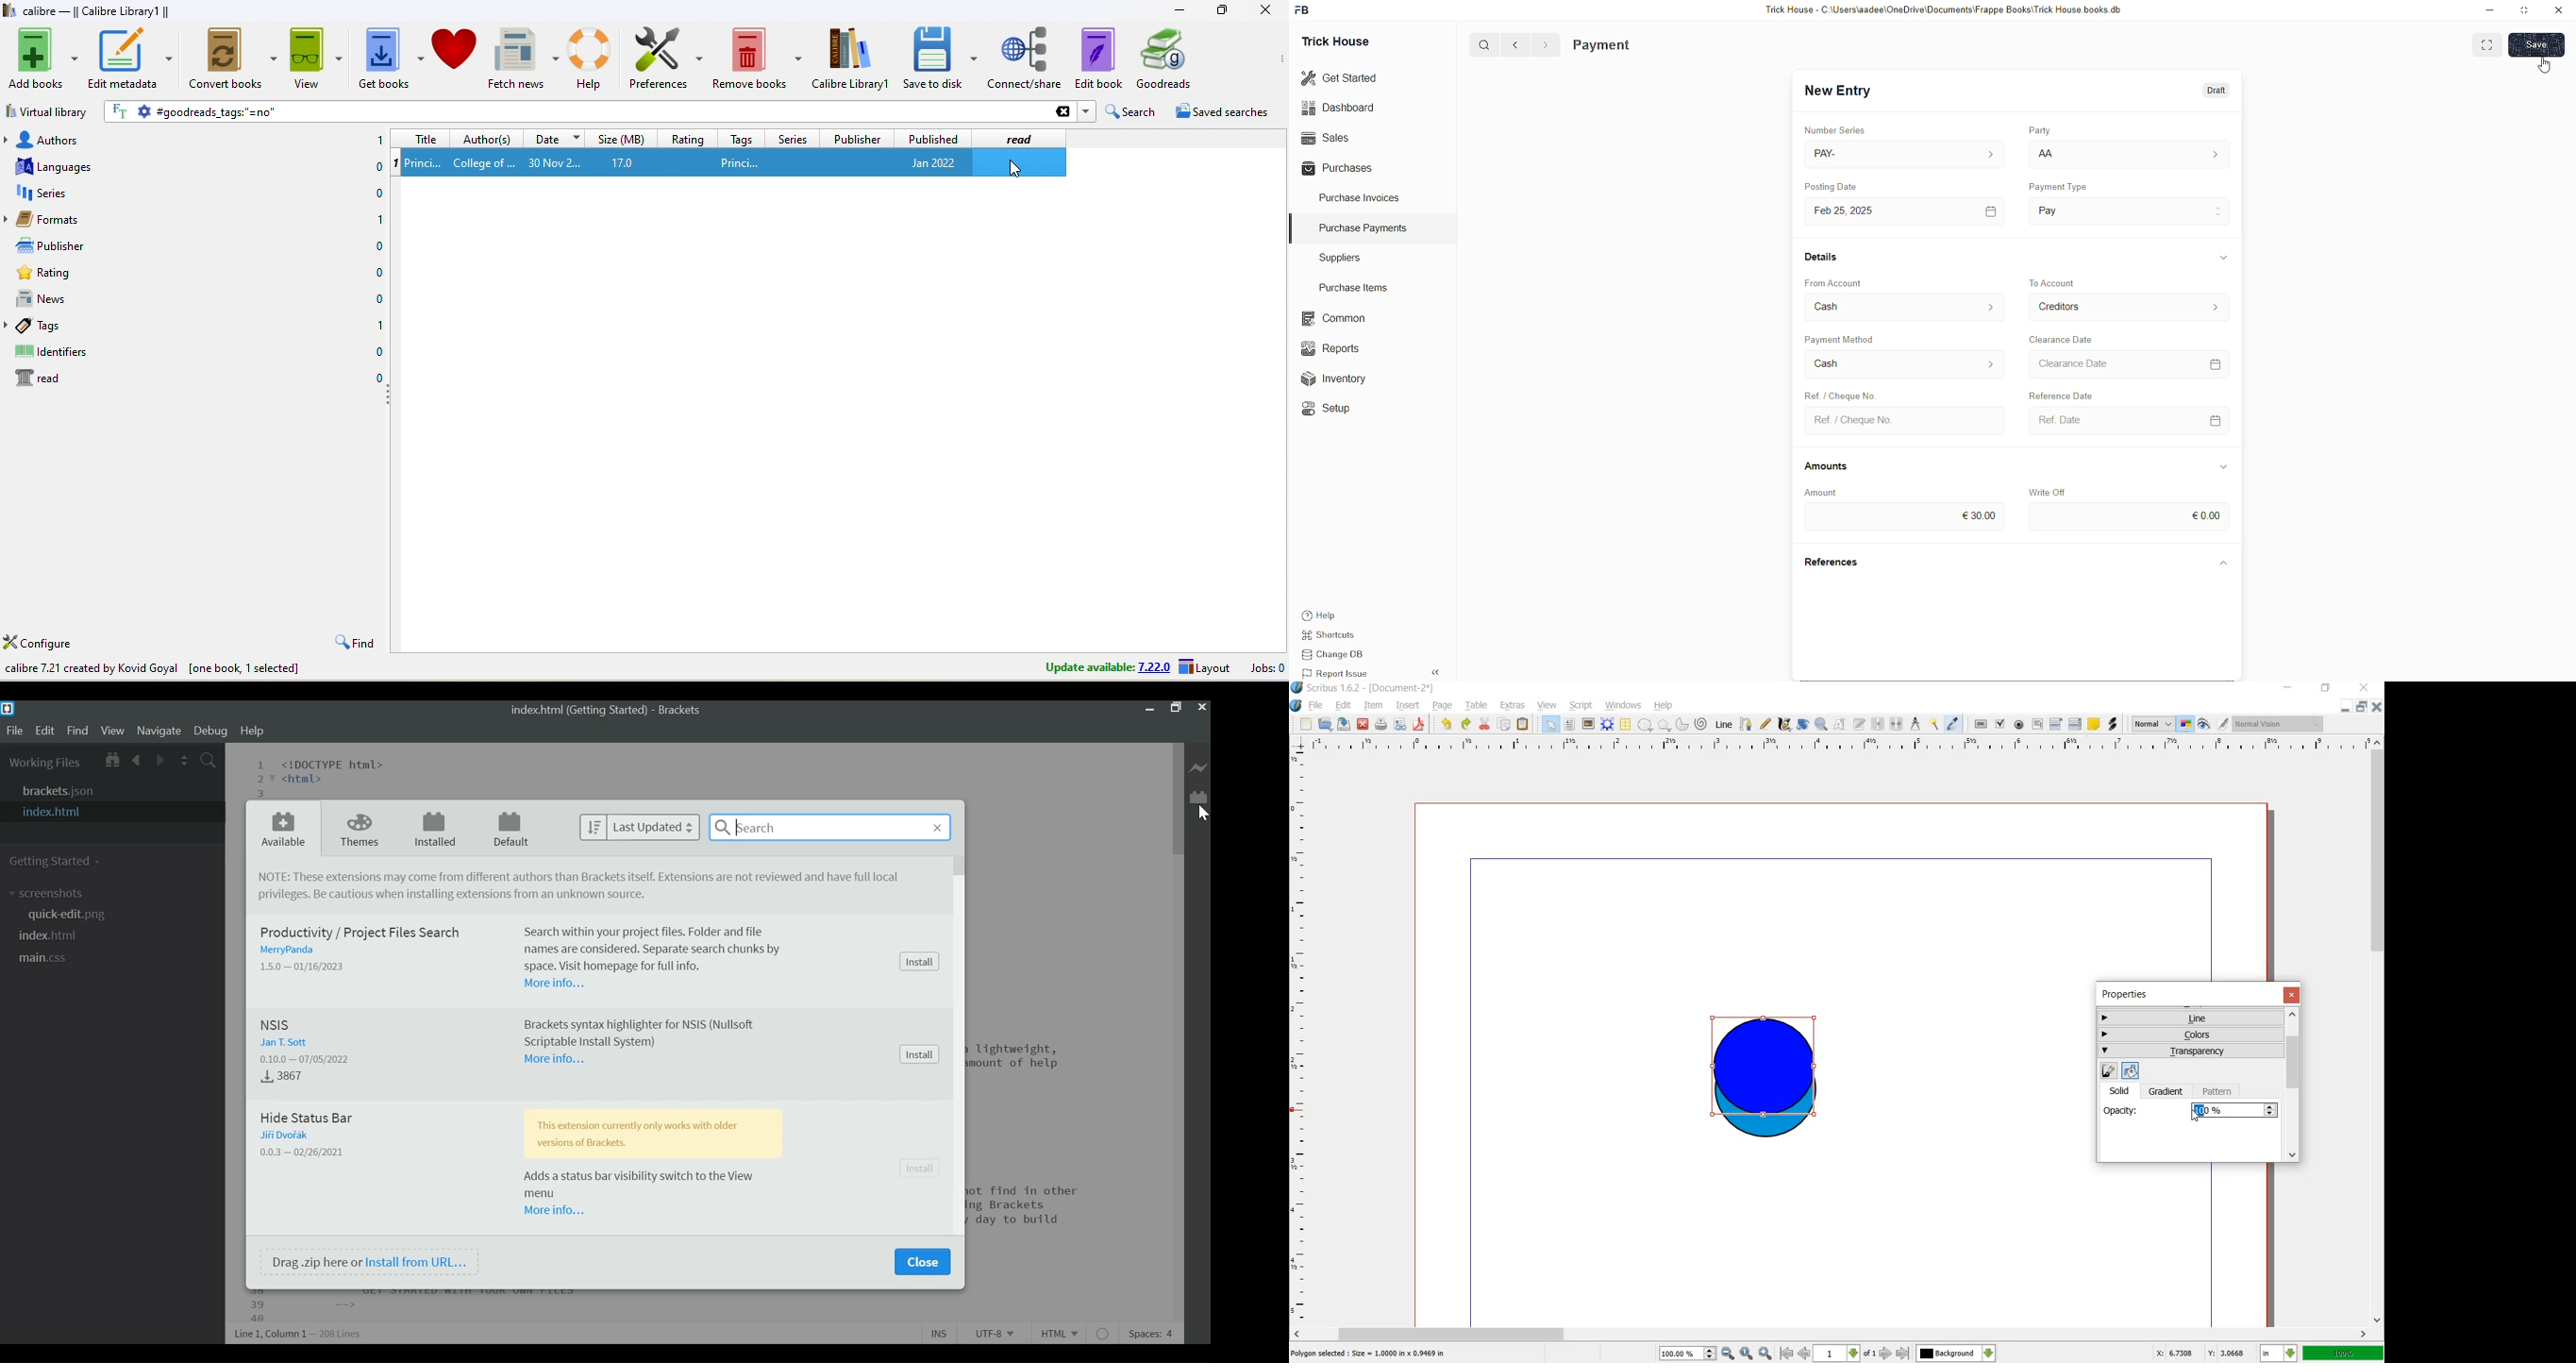 The image size is (2576, 1372). I want to click on rotate item, so click(1803, 725).